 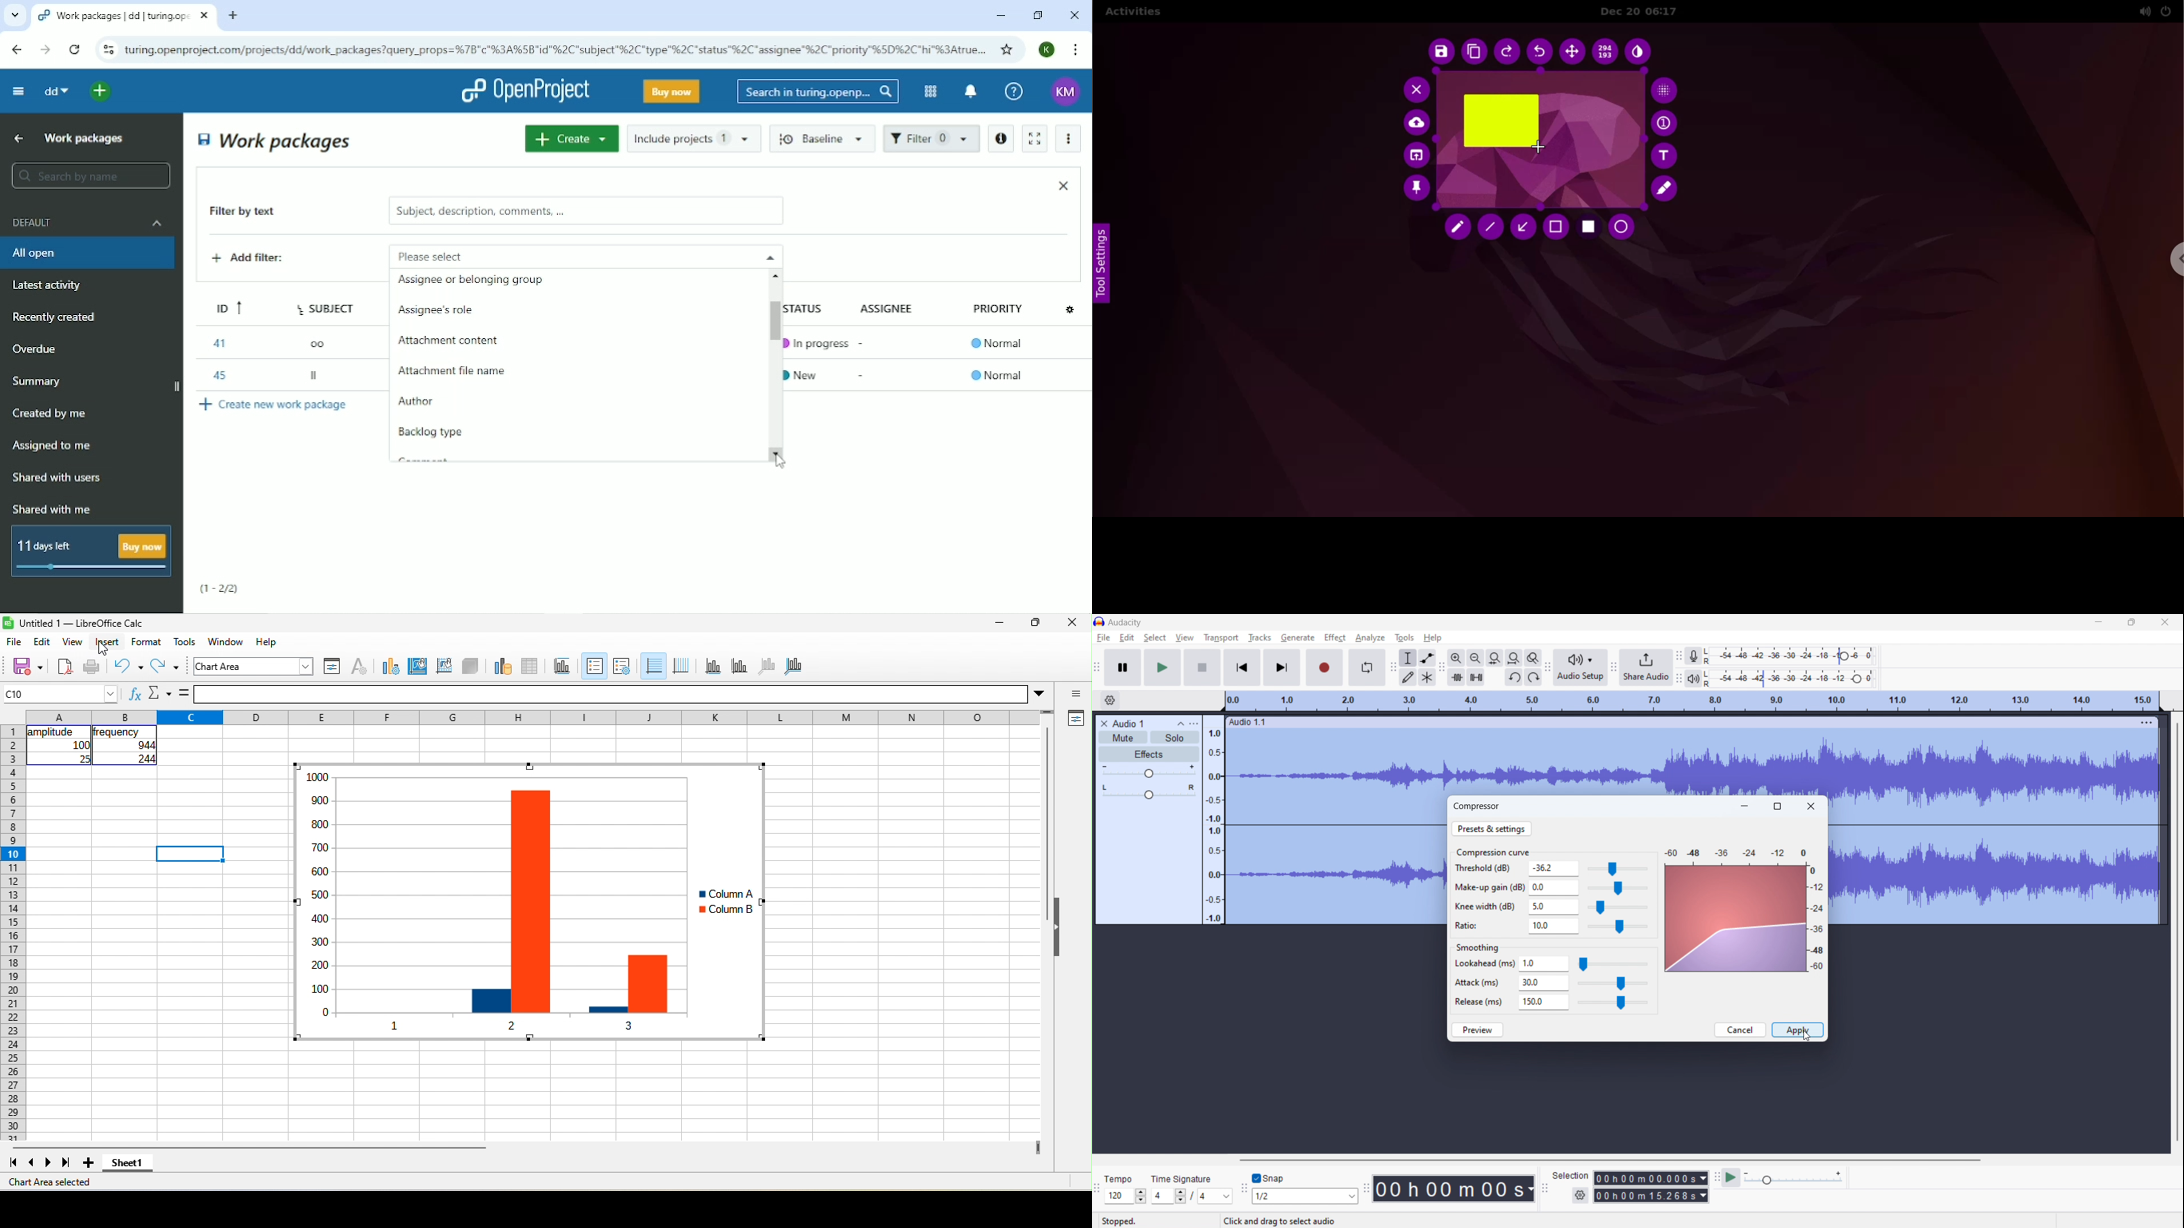 I want to click on help, so click(x=1433, y=638).